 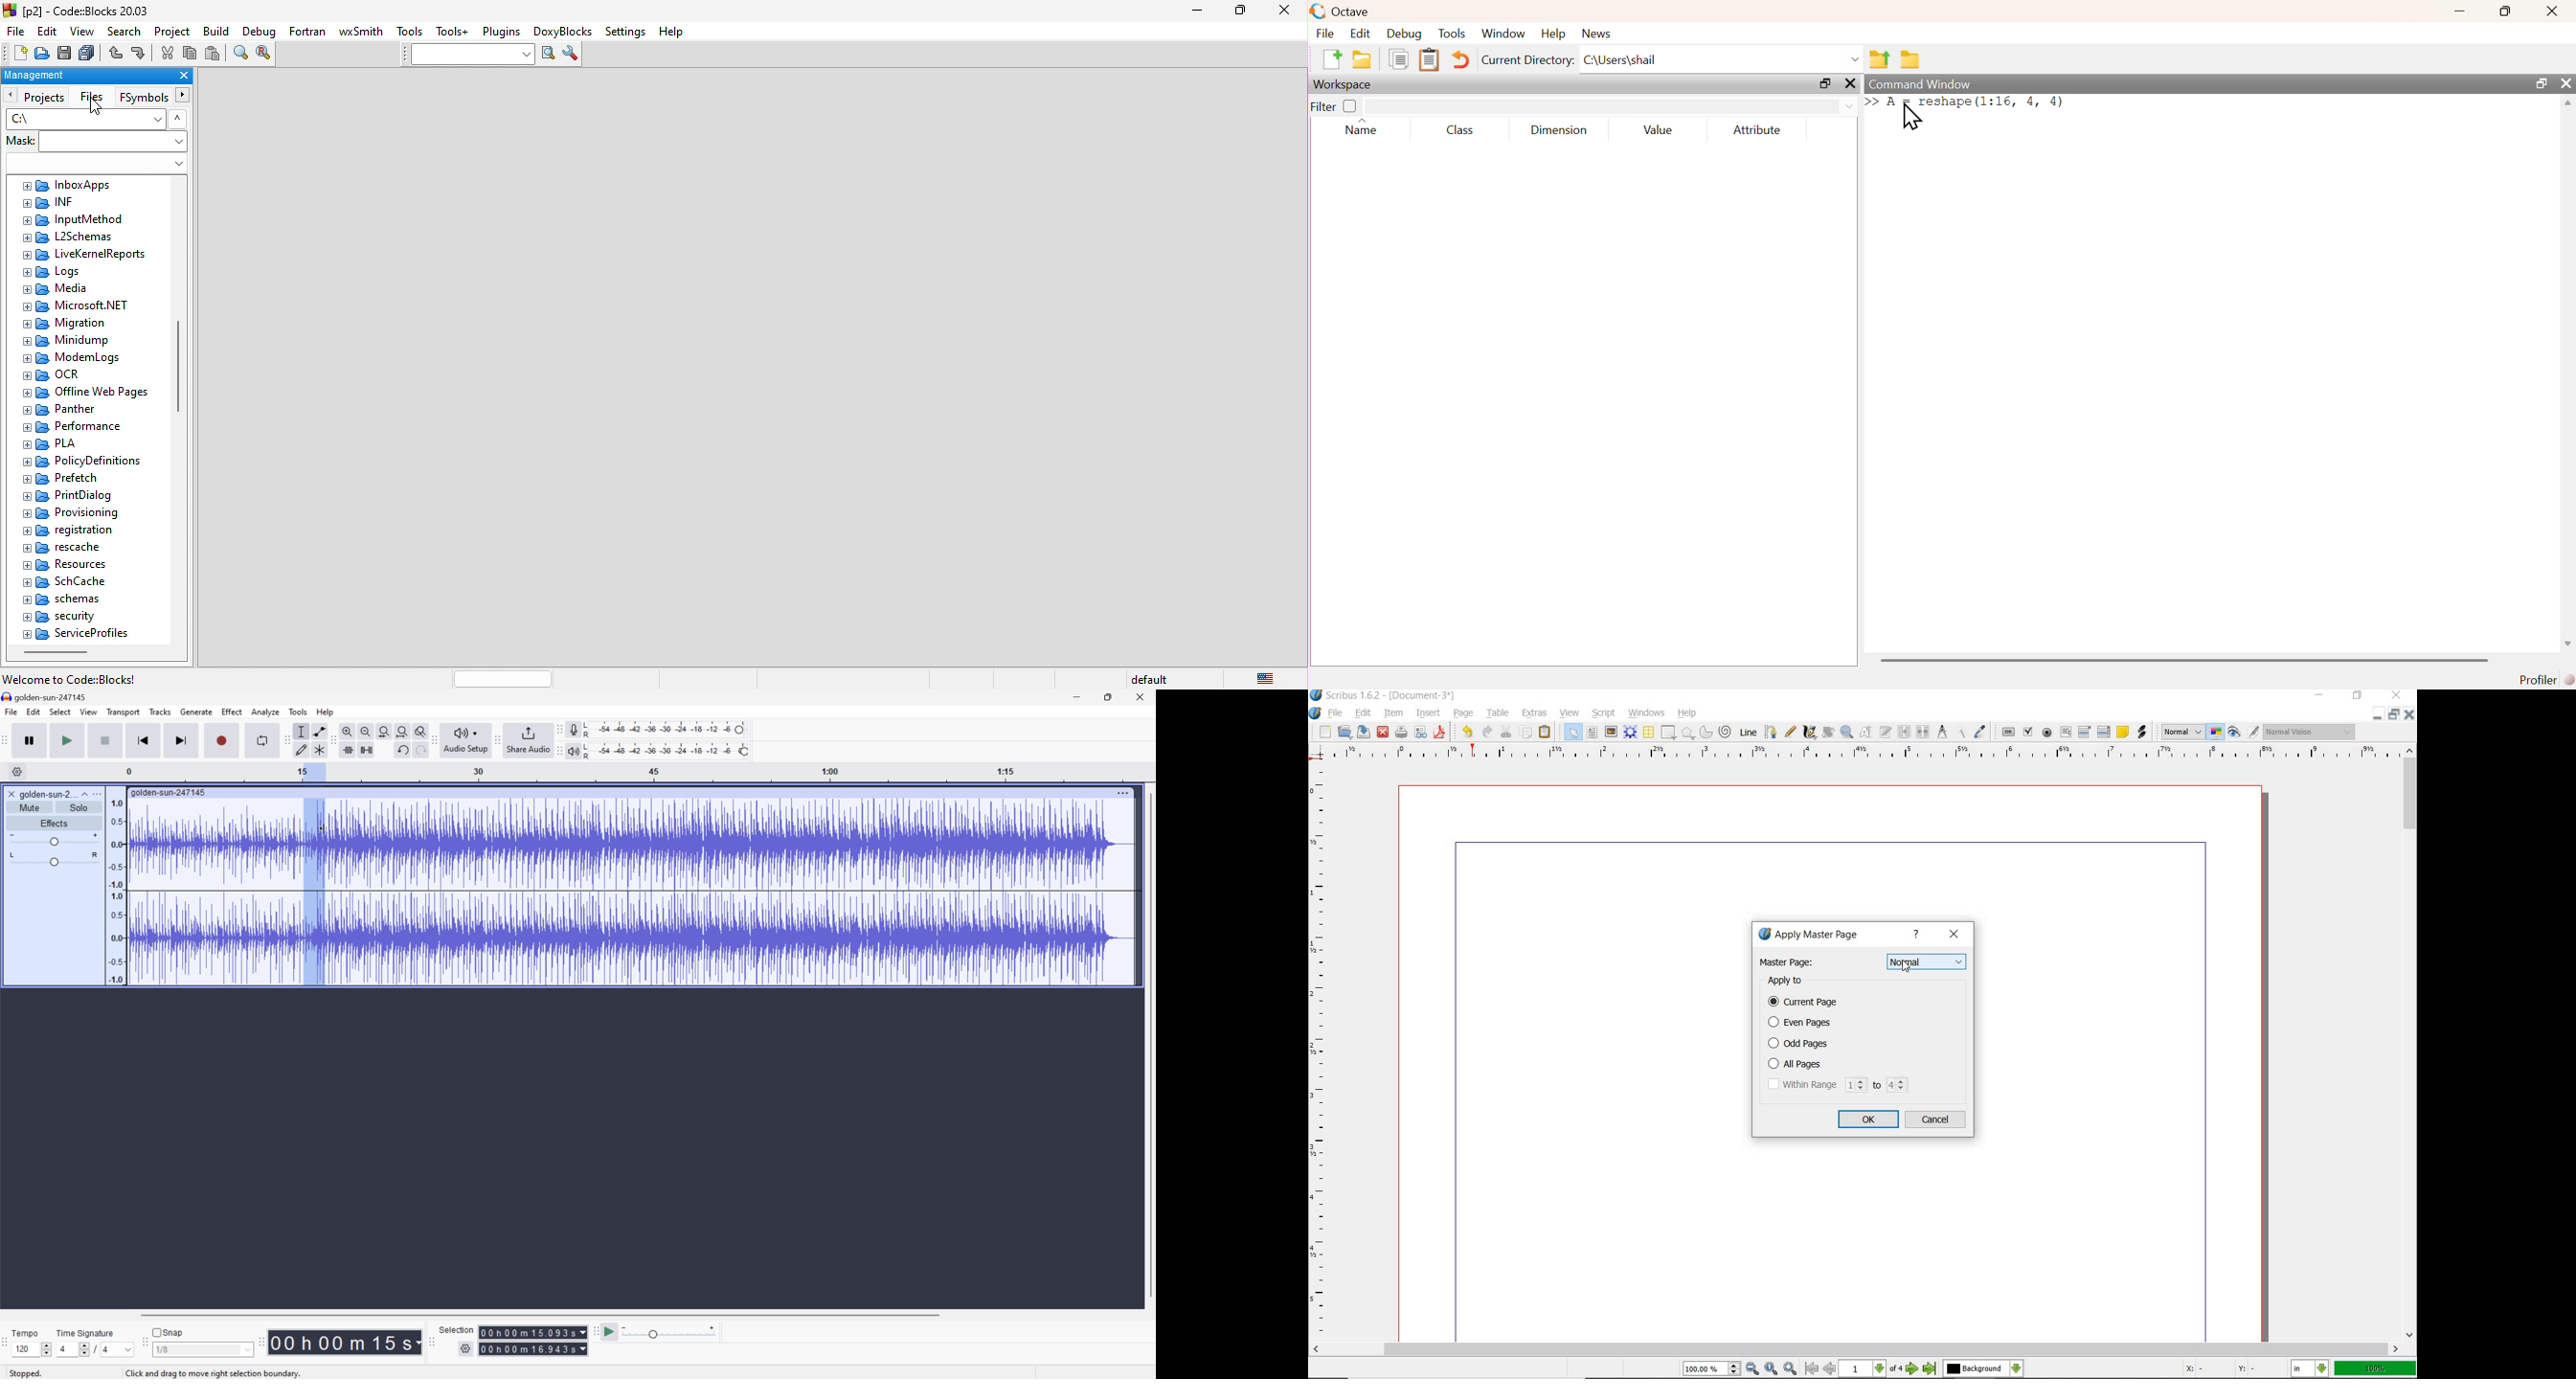 What do you see at coordinates (2411, 1043) in the screenshot?
I see `scrollbar` at bounding box center [2411, 1043].